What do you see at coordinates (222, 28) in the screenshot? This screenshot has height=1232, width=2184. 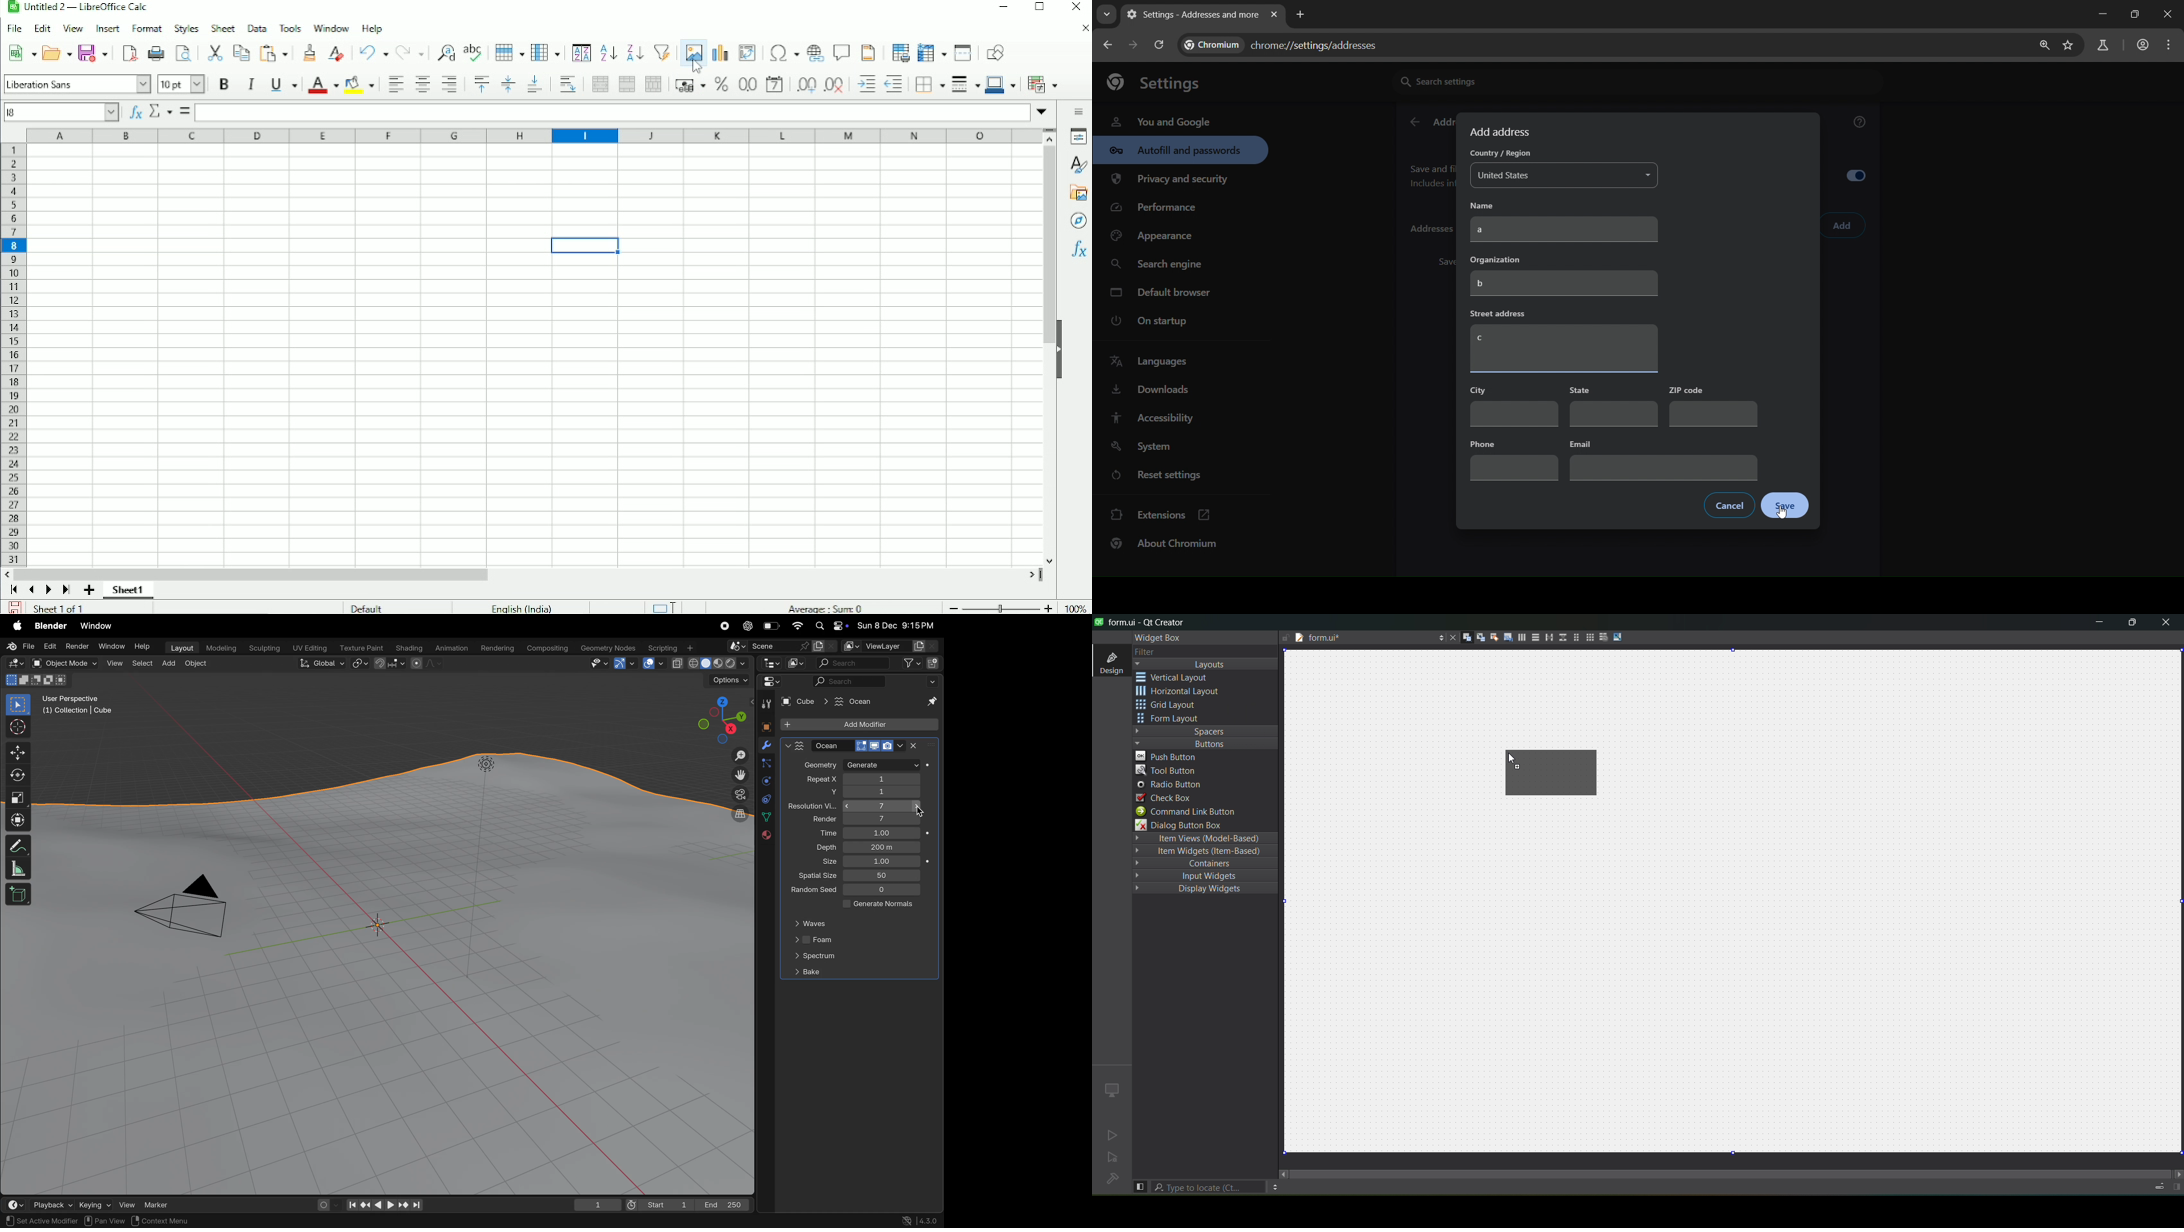 I see `Sheet` at bounding box center [222, 28].